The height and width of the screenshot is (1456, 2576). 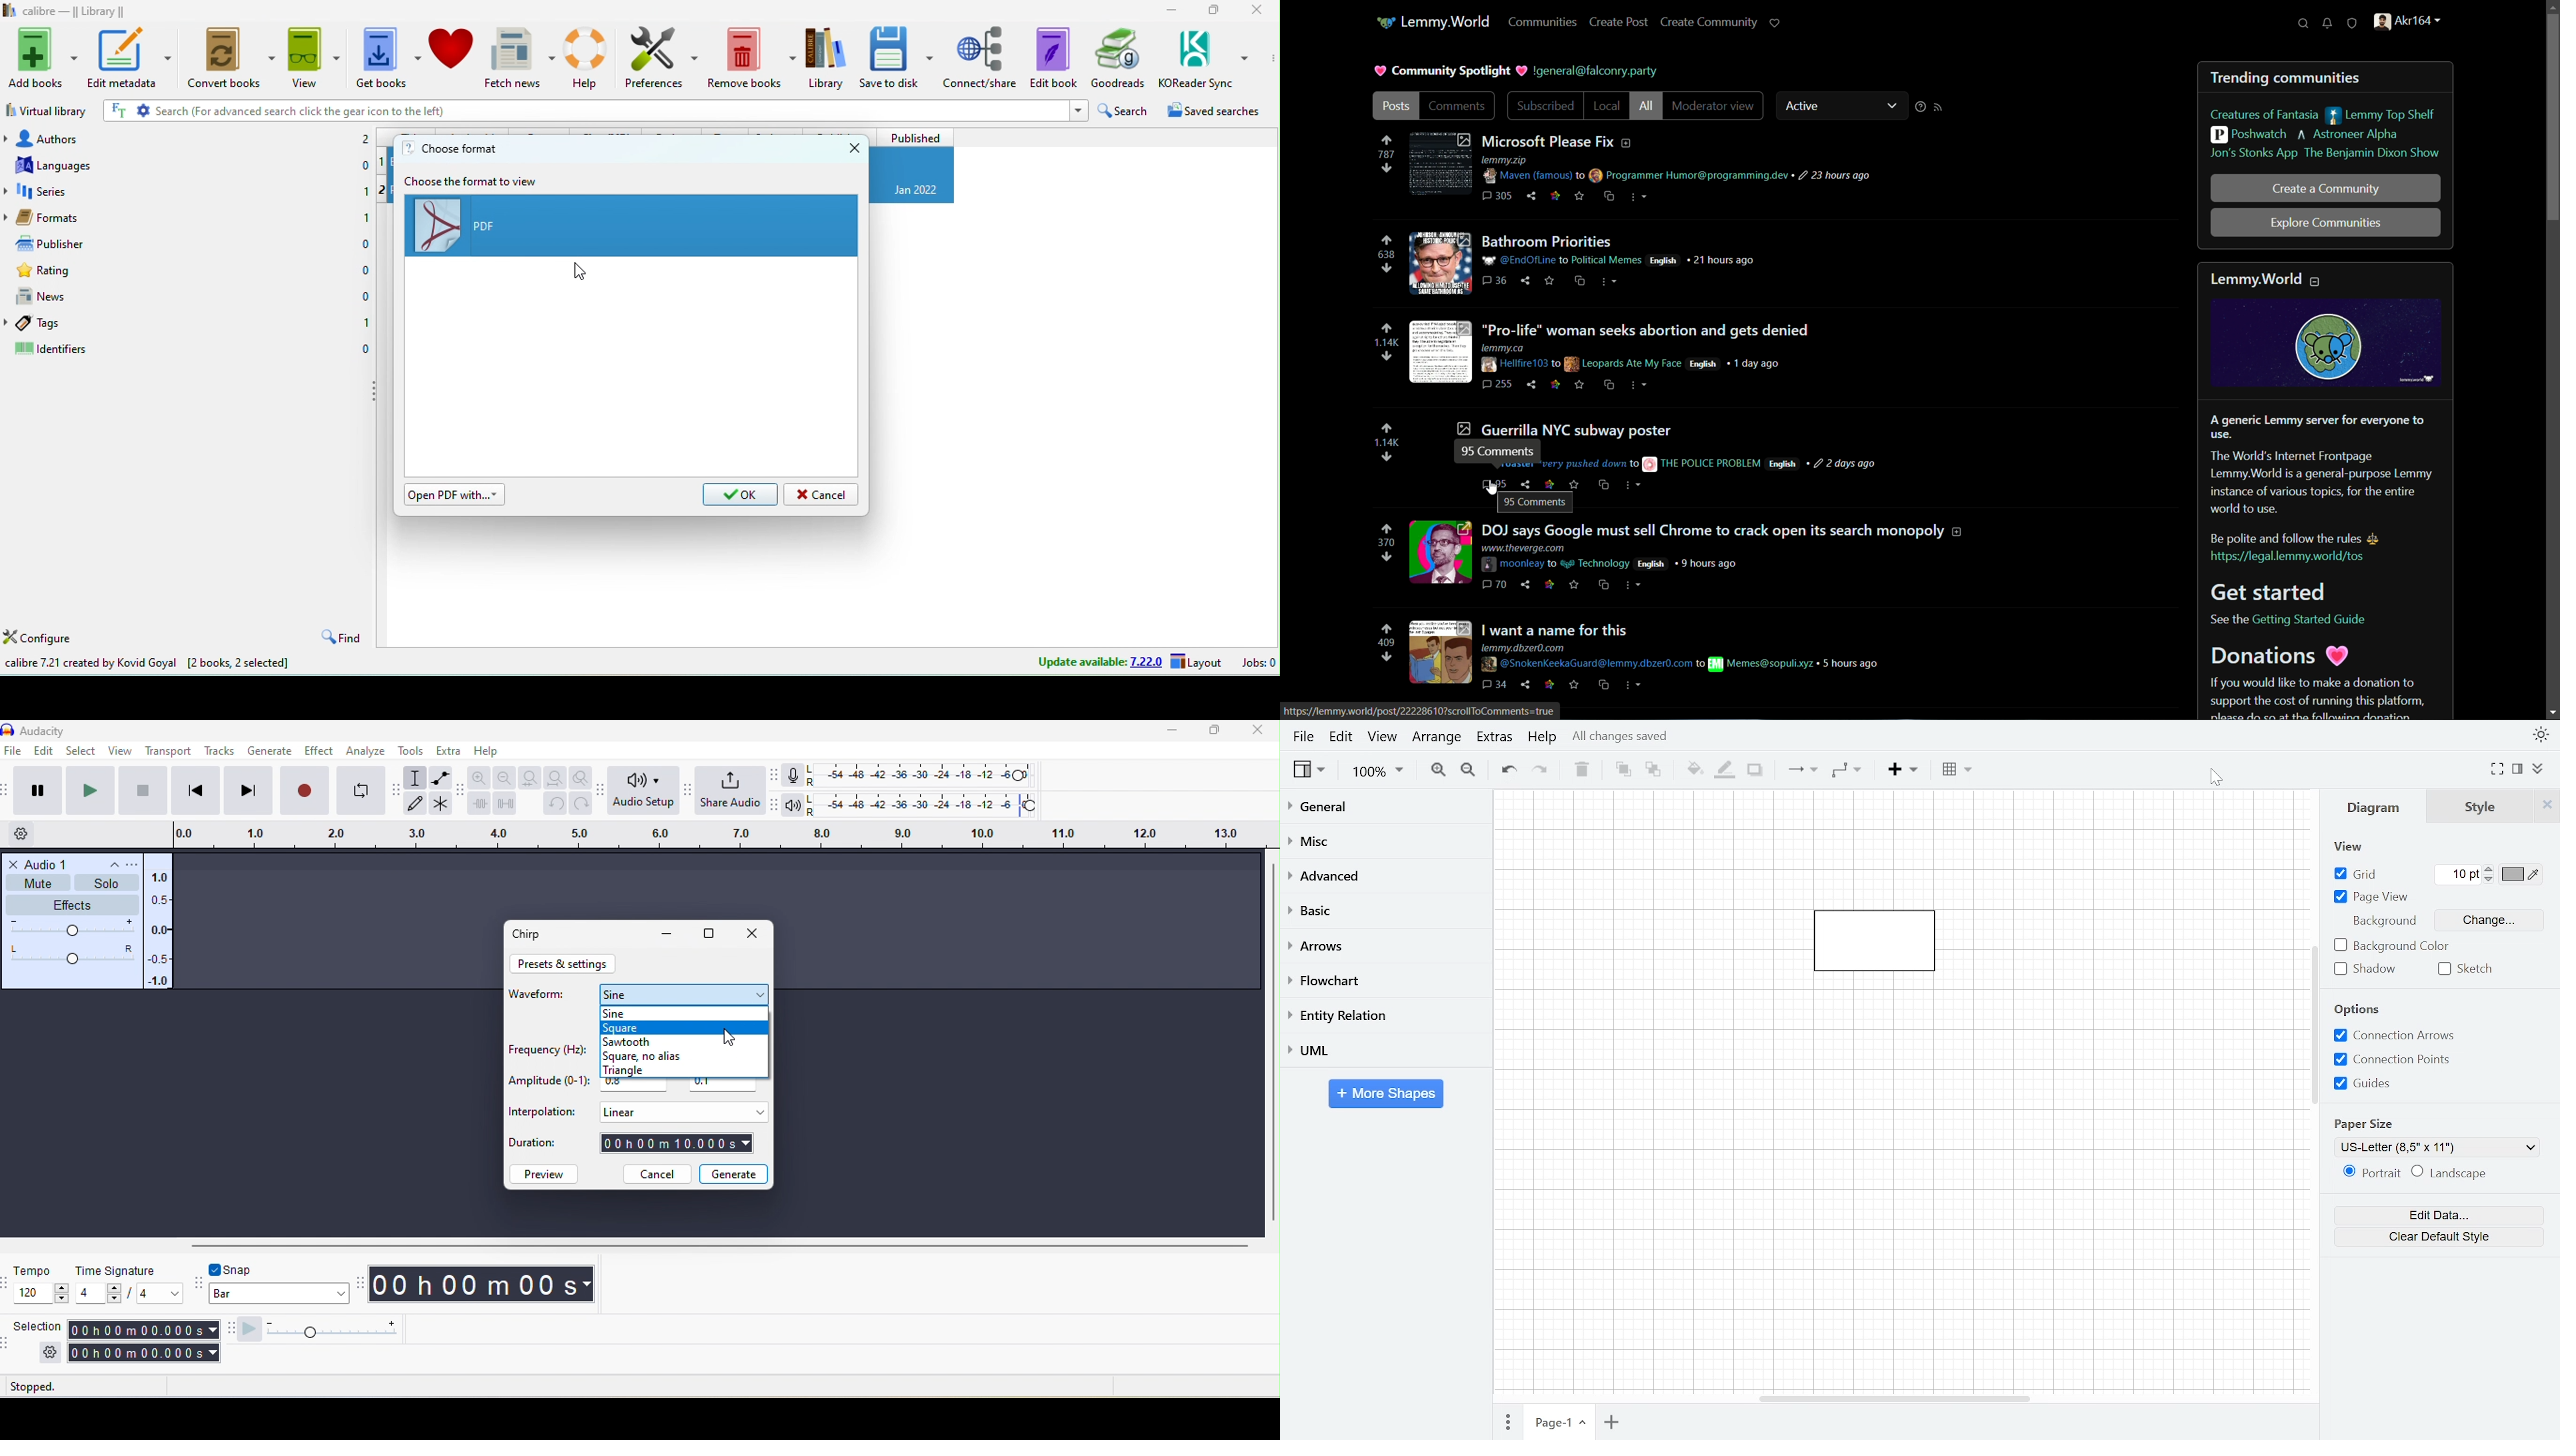 What do you see at coordinates (1562, 1421) in the screenshot?
I see `Current page` at bounding box center [1562, 1421].